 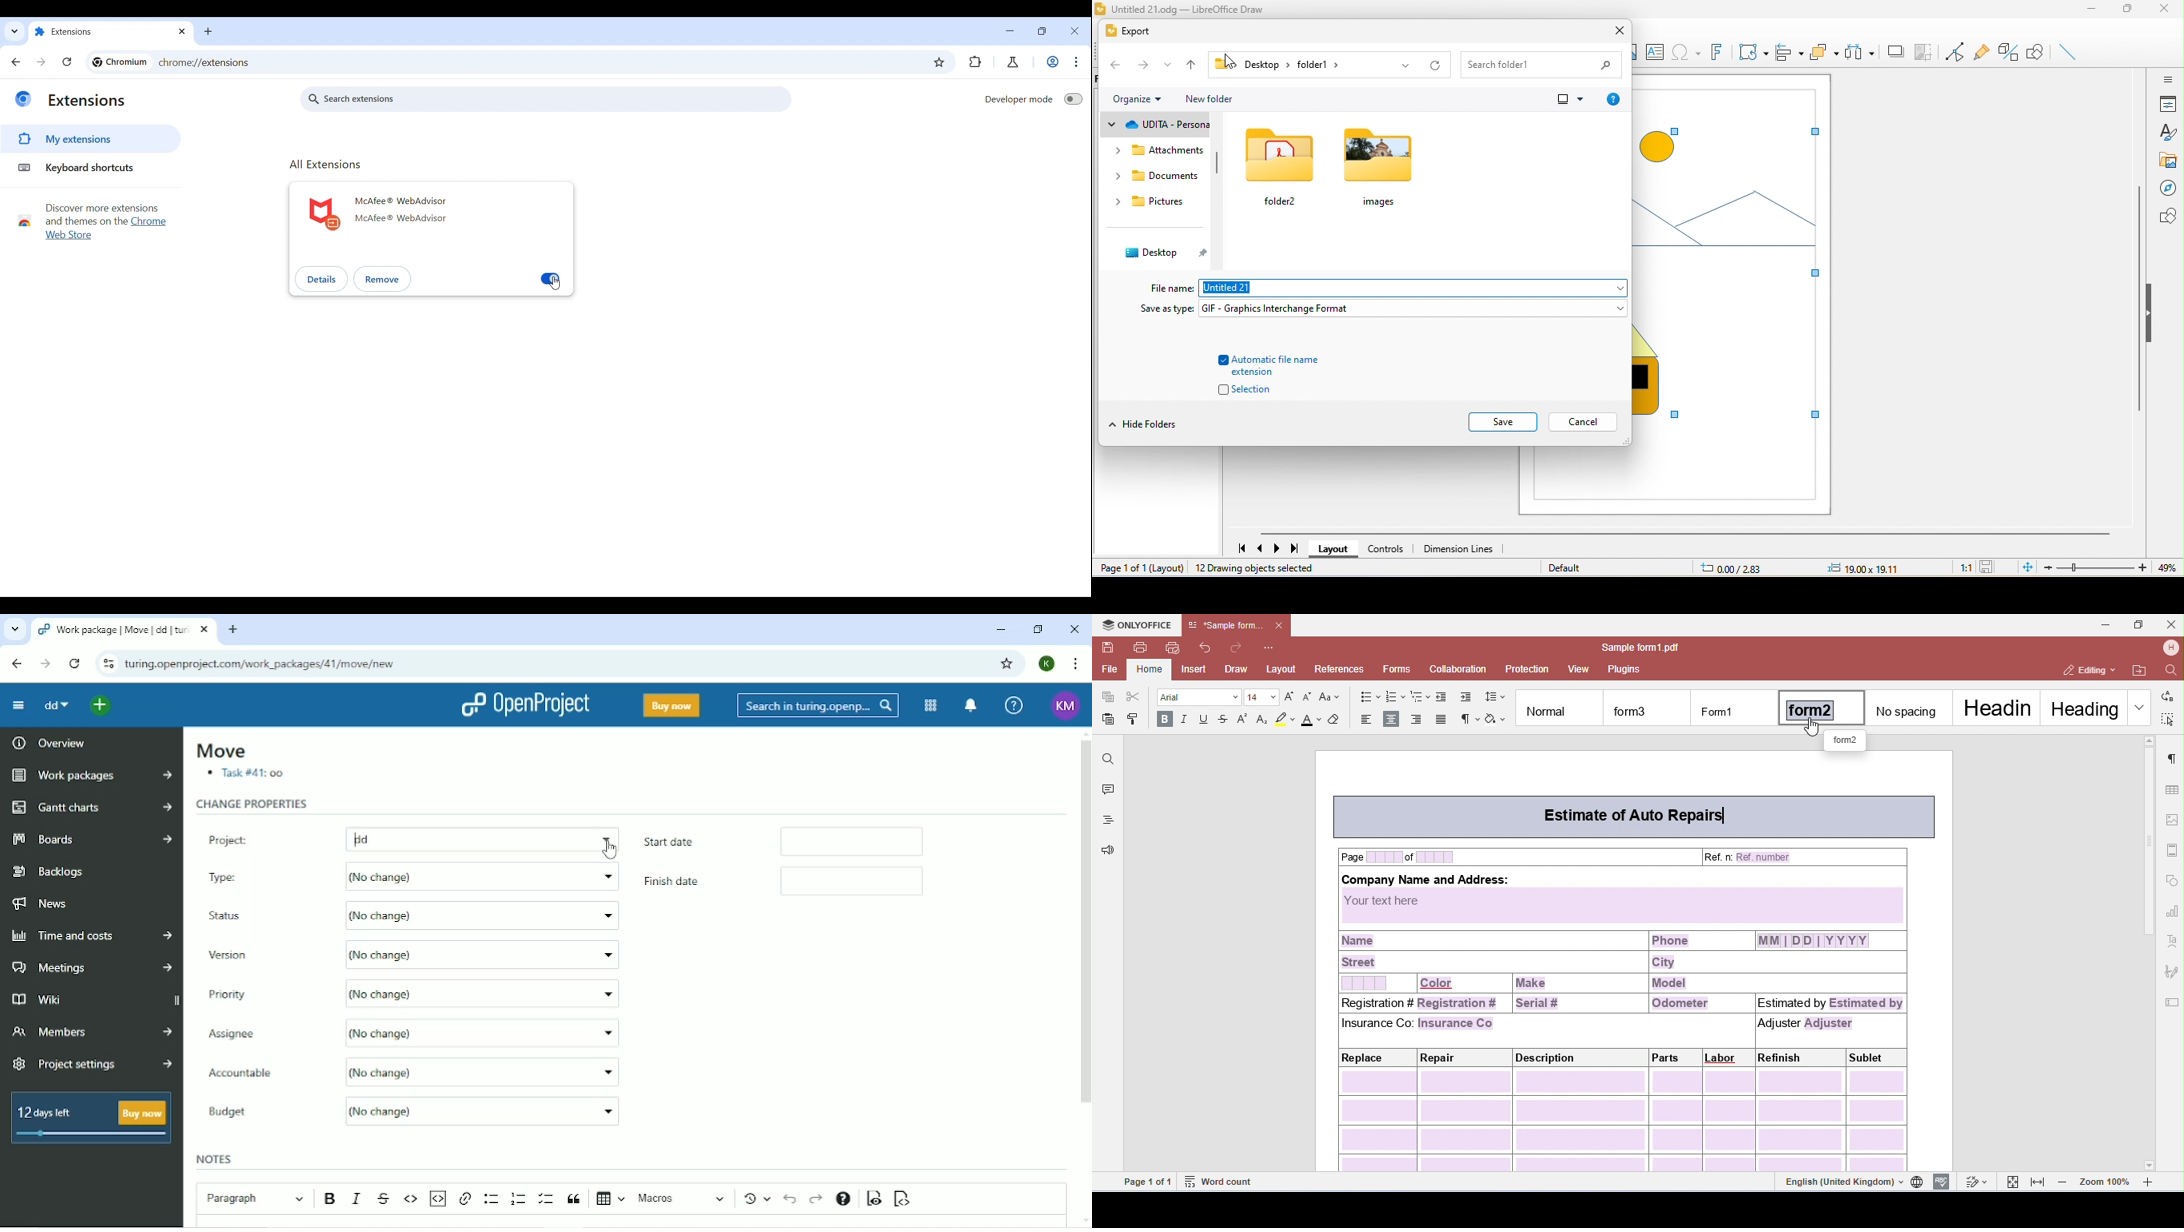 I want to click on drop down, so click(x=1170, y=67).